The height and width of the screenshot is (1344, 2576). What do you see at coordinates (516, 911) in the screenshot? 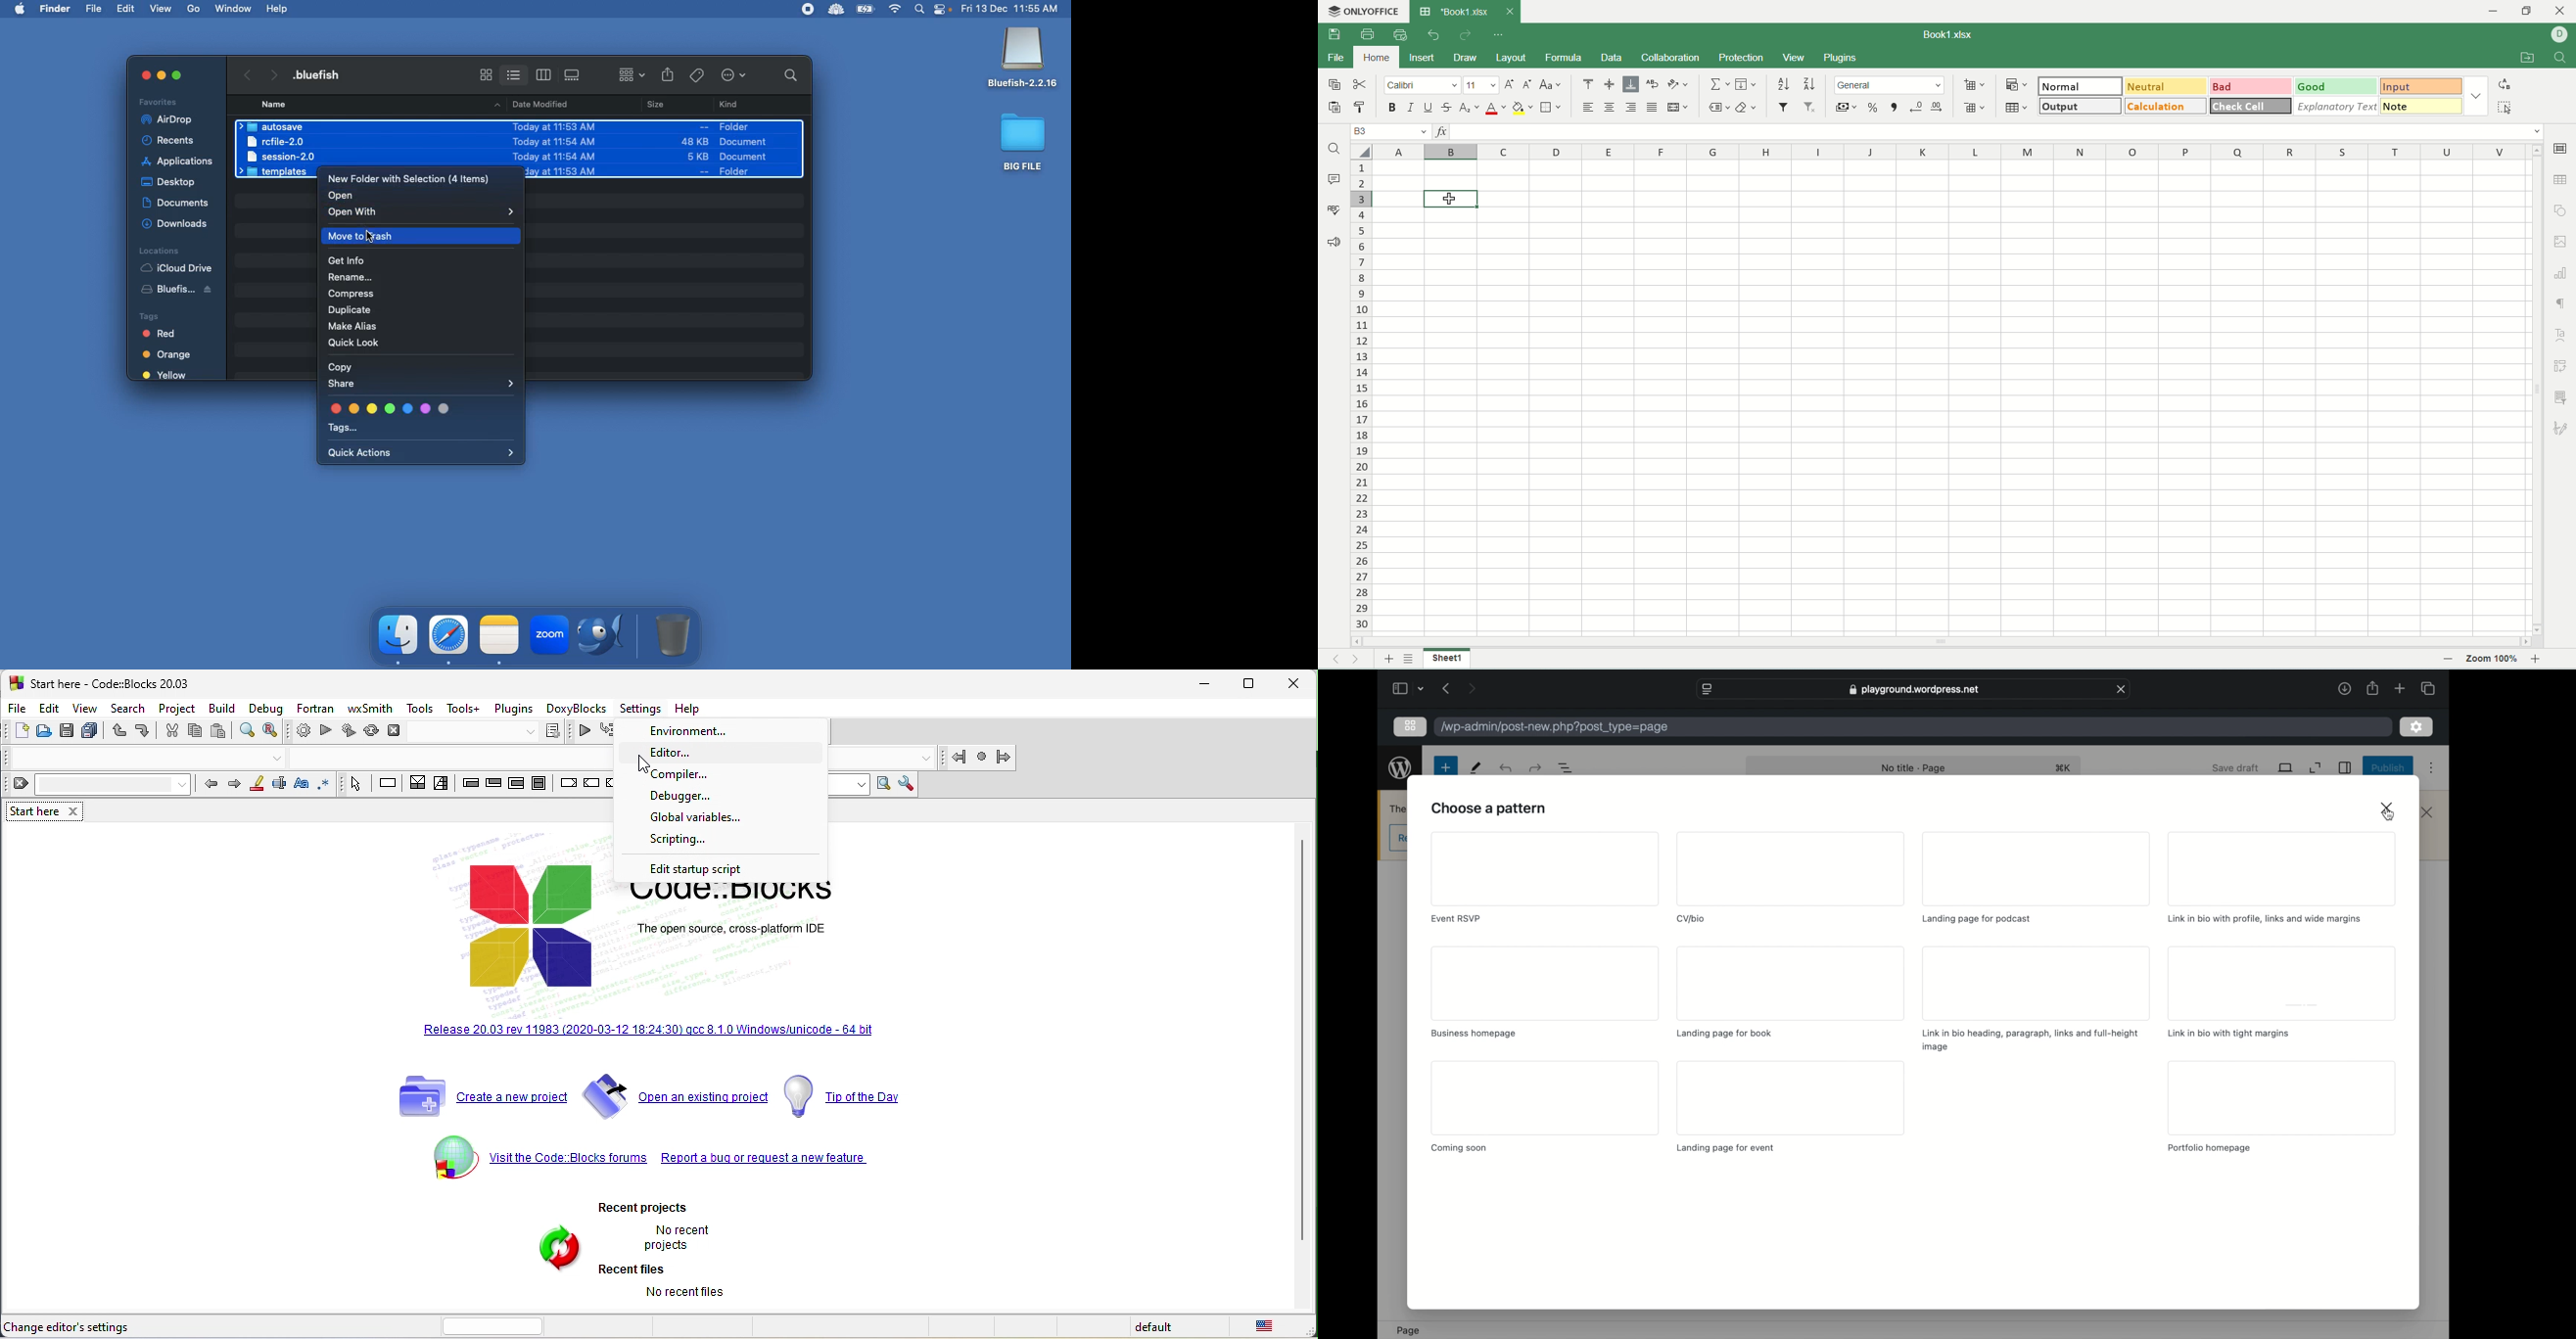
I see `code blocks` at bounding box center [516, 911].